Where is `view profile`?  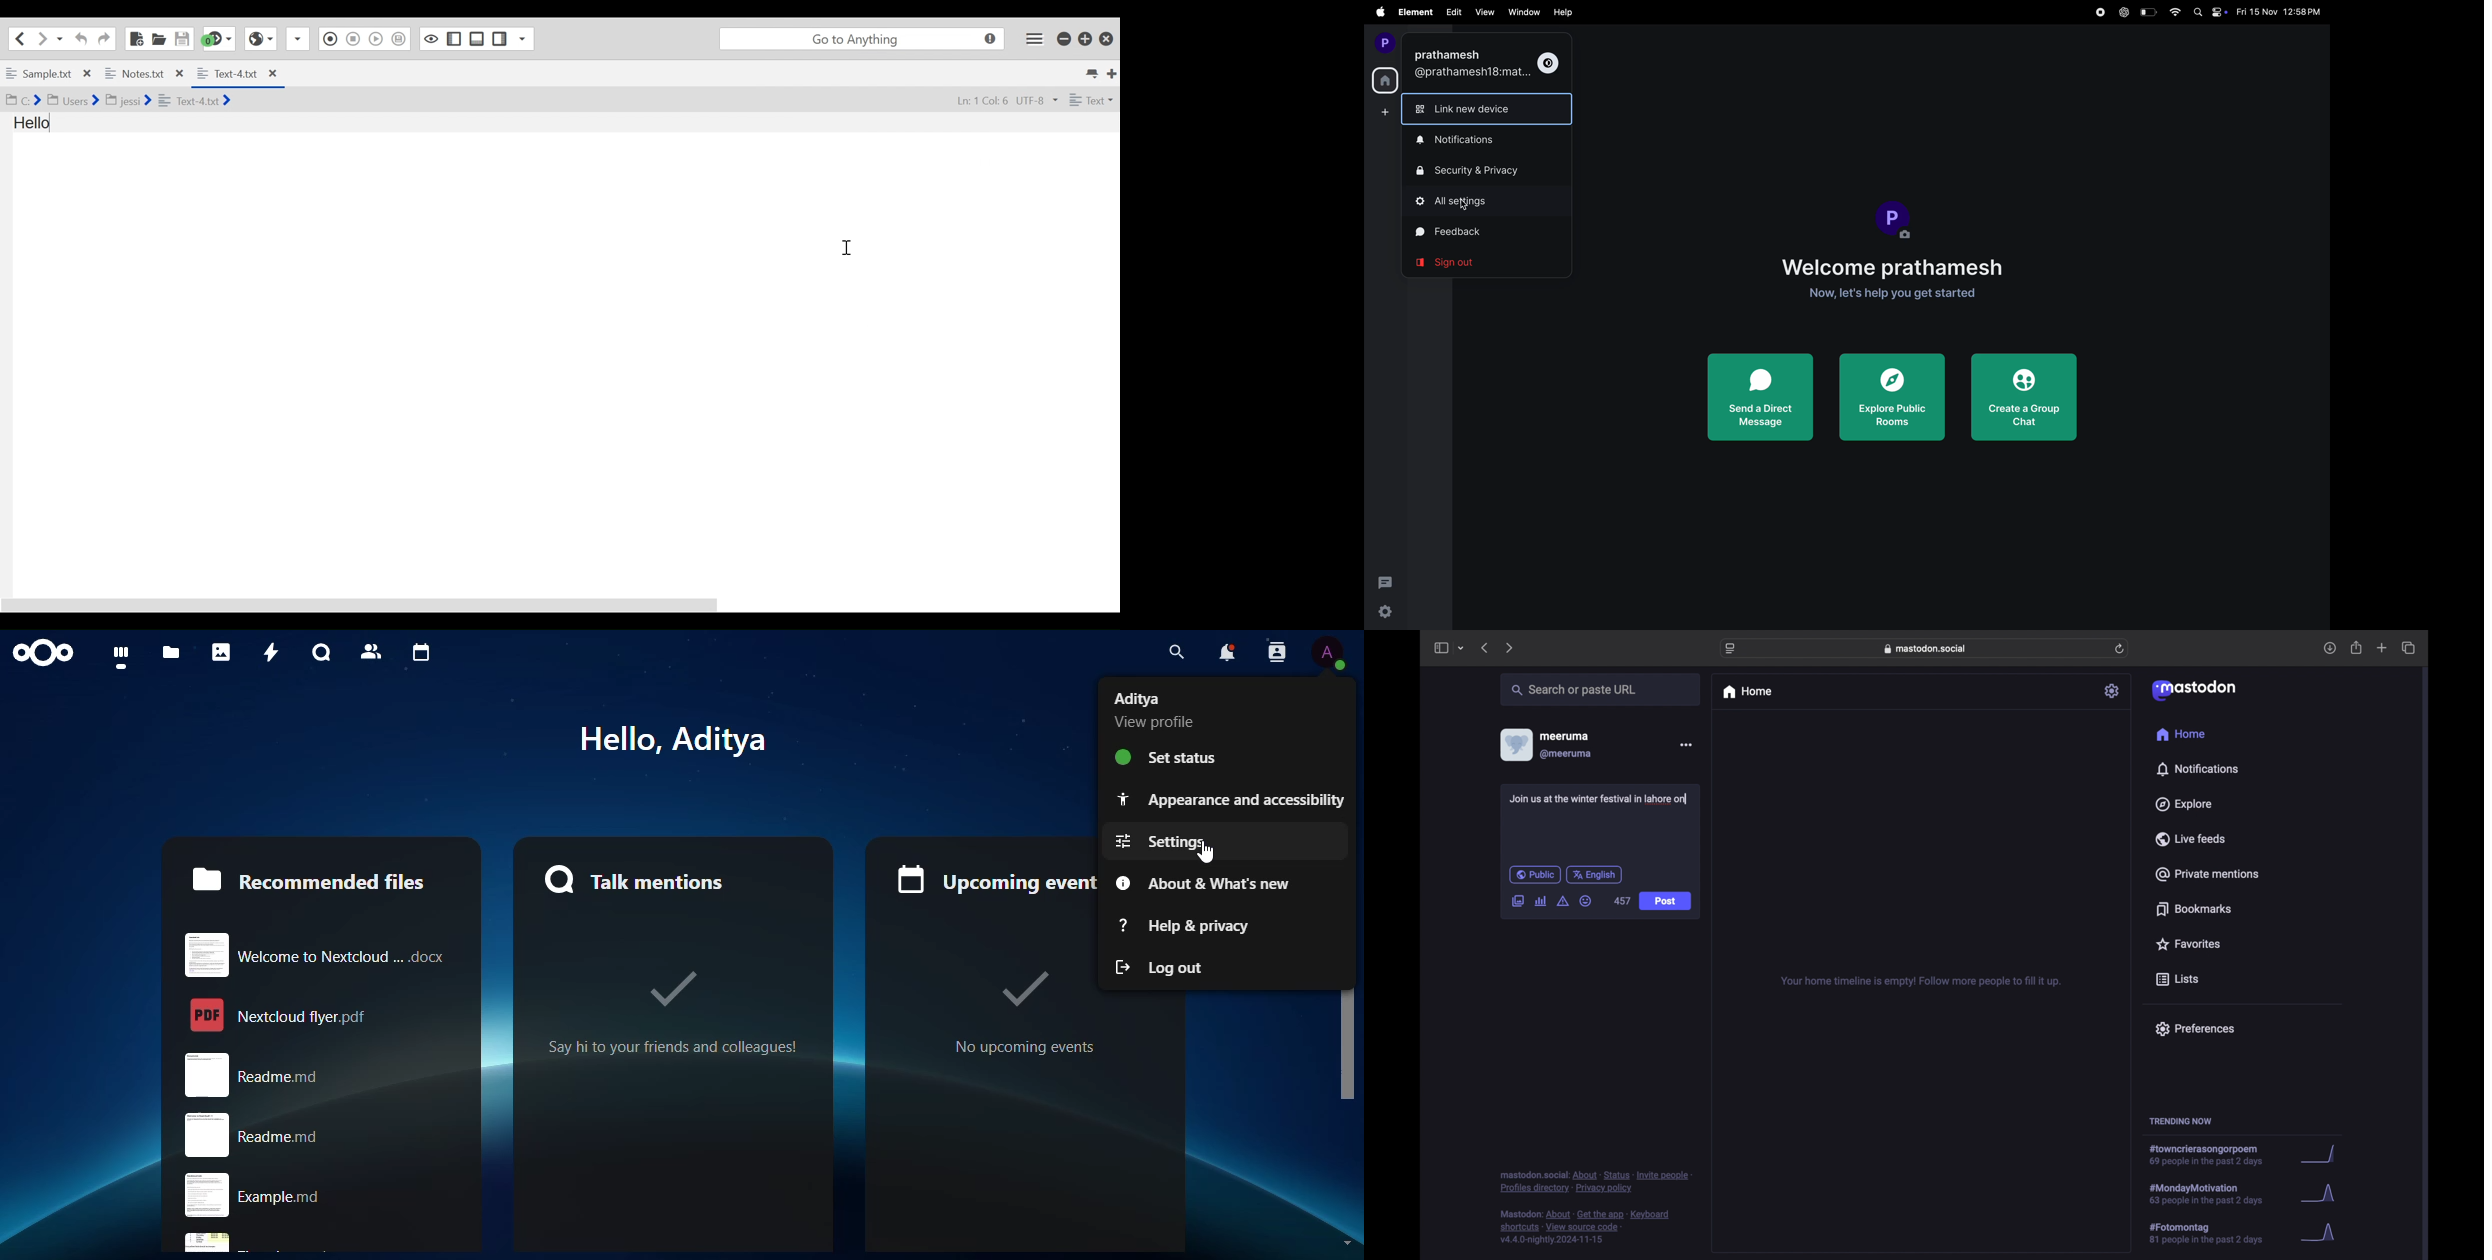 view profile is located at coordinates (1162, 711).